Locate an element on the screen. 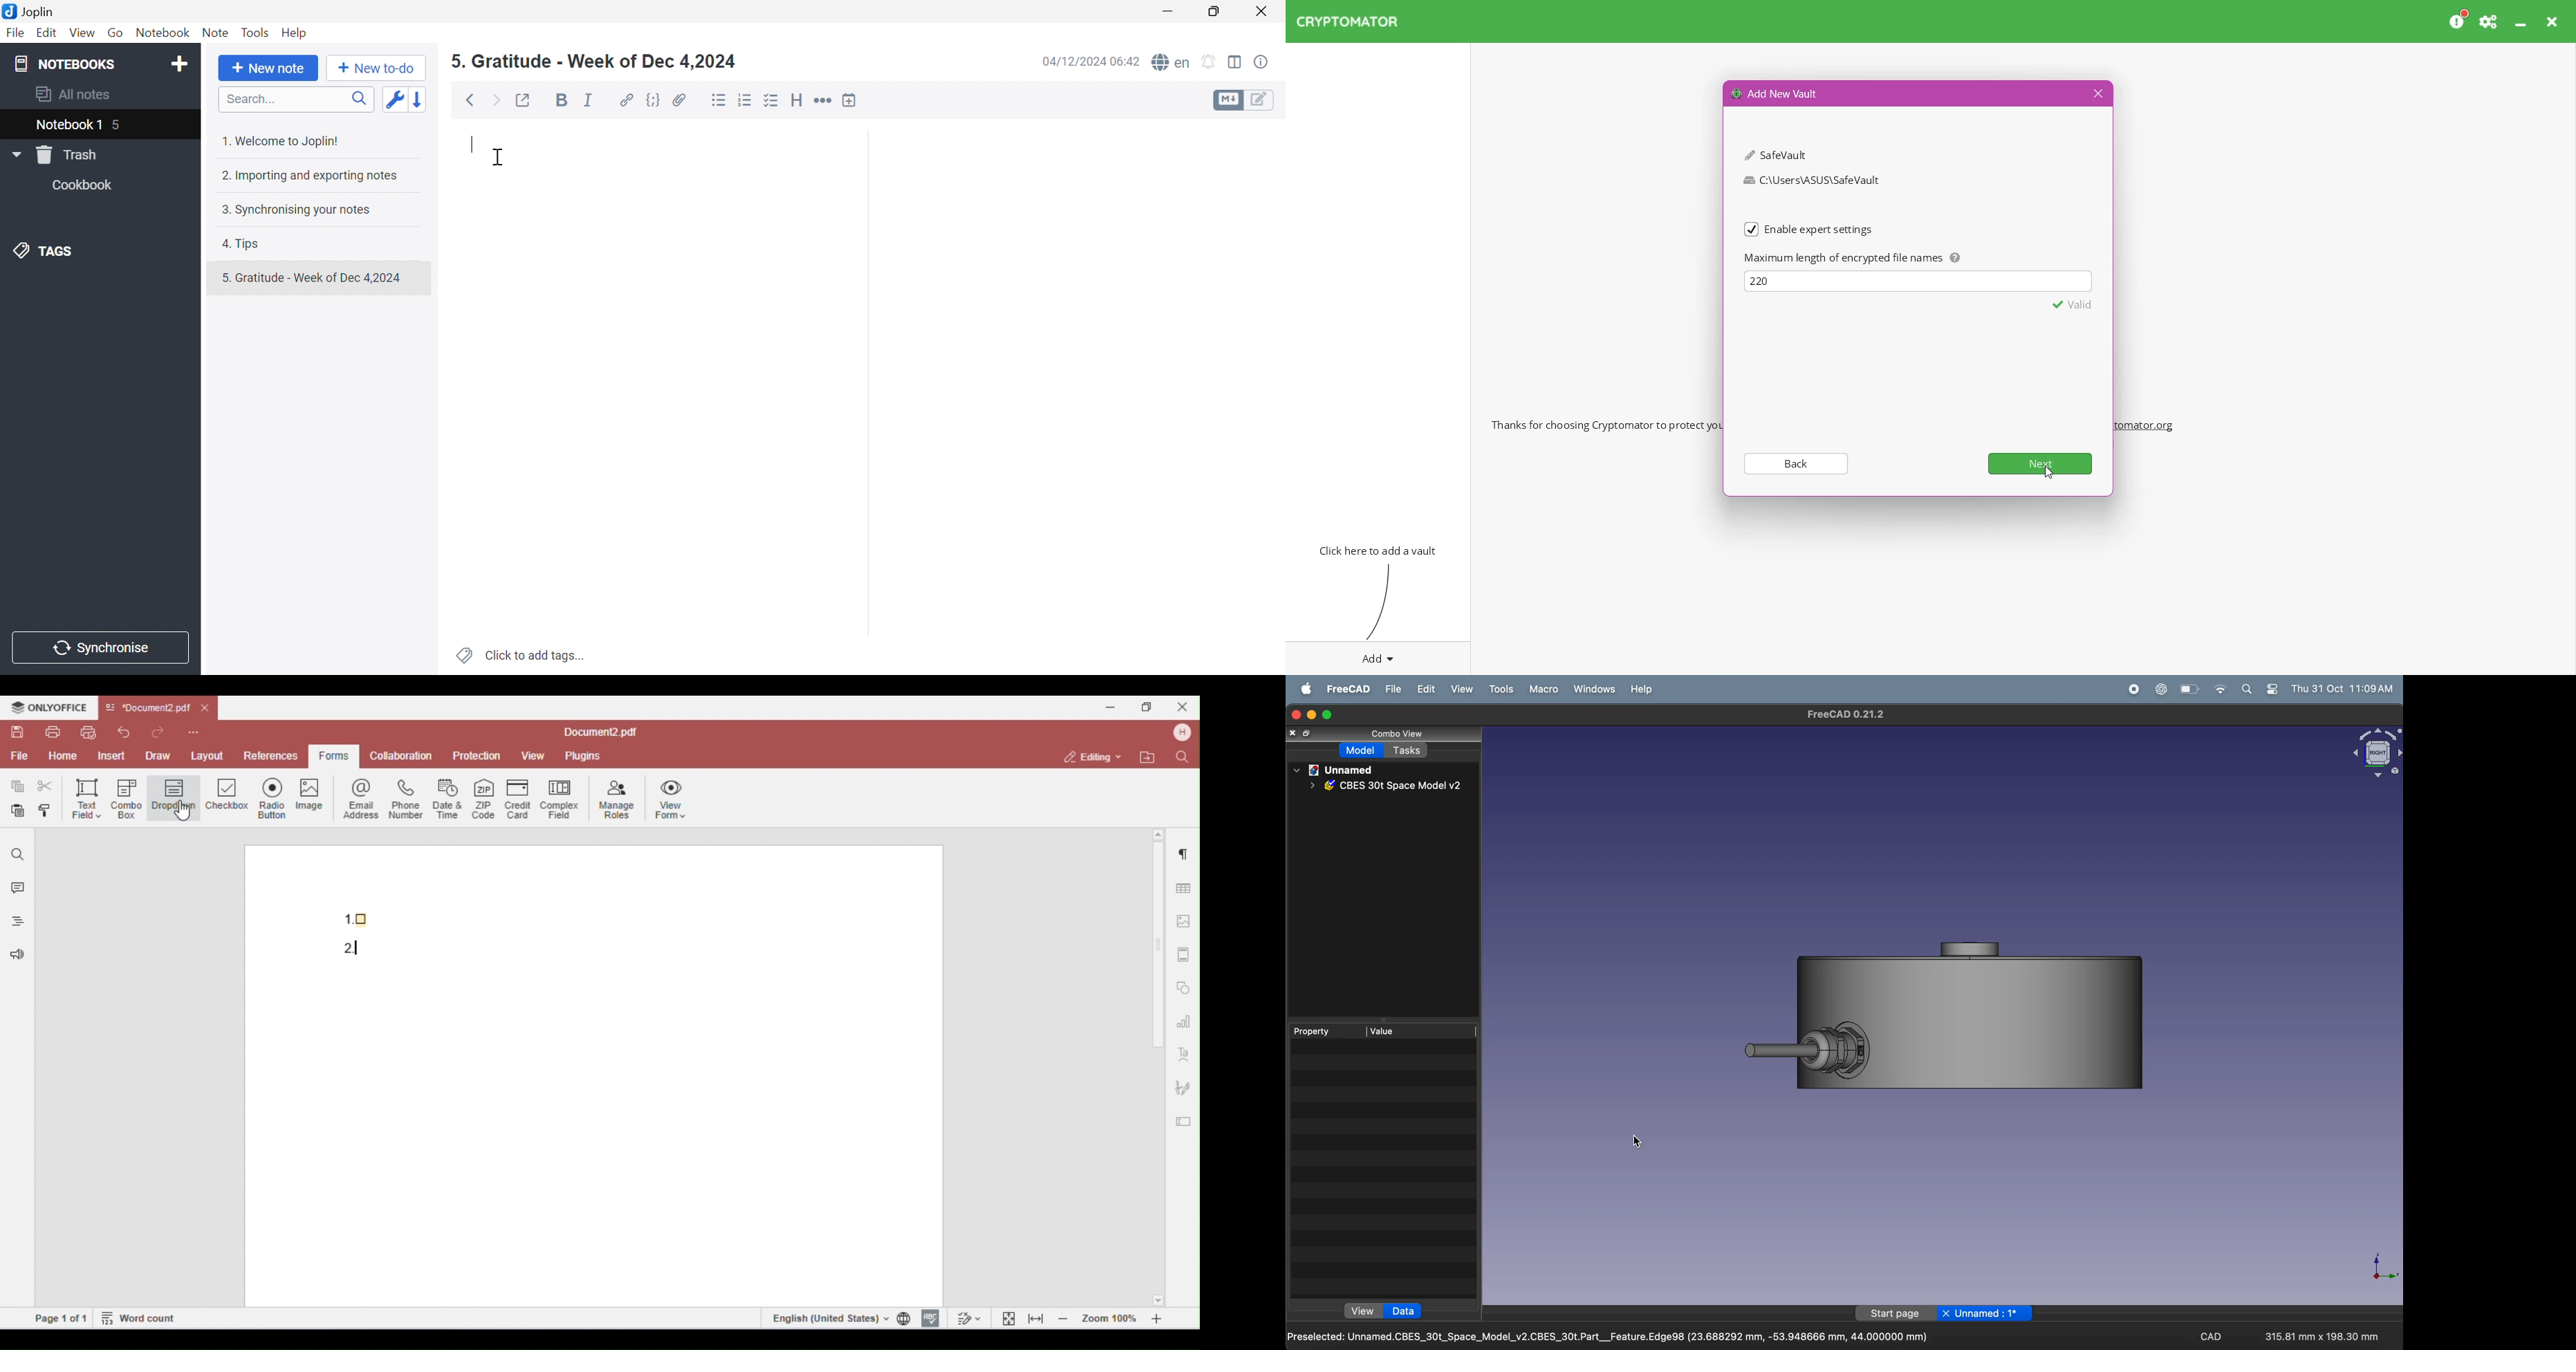 This screenshot has height=1372, width=2576. 5 is located at coordinates (119, 123).